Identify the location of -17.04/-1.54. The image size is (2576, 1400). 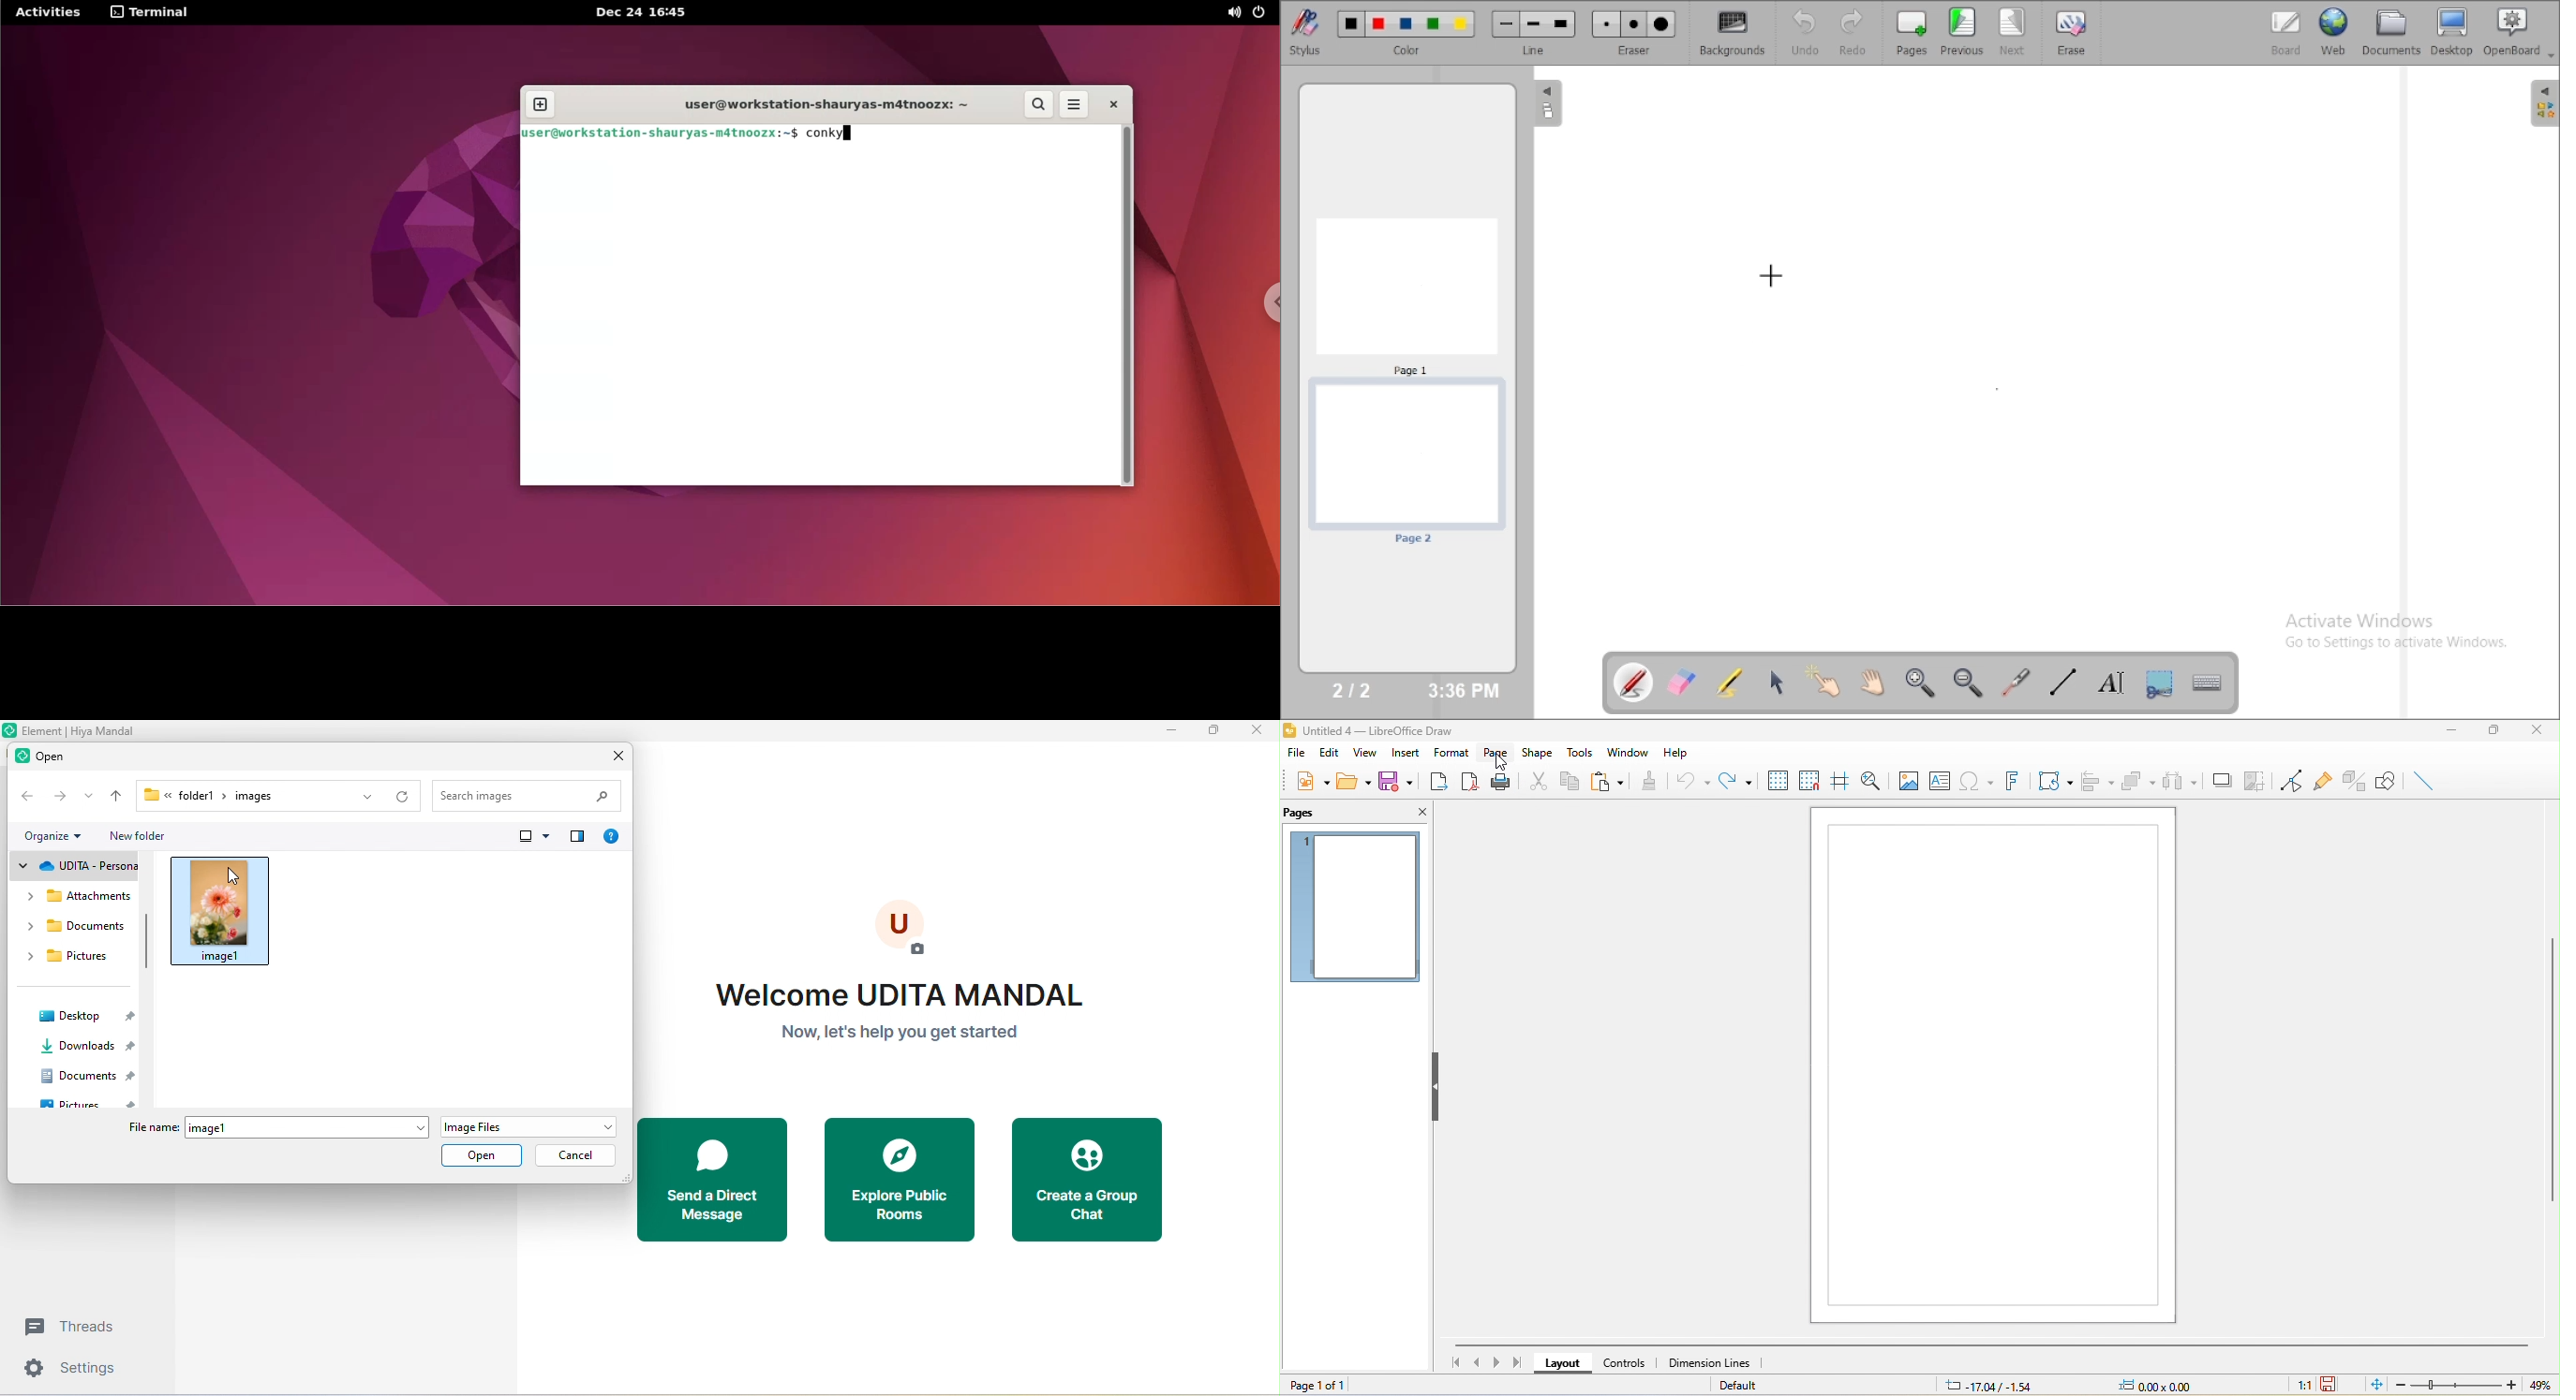
(1994, 1384).